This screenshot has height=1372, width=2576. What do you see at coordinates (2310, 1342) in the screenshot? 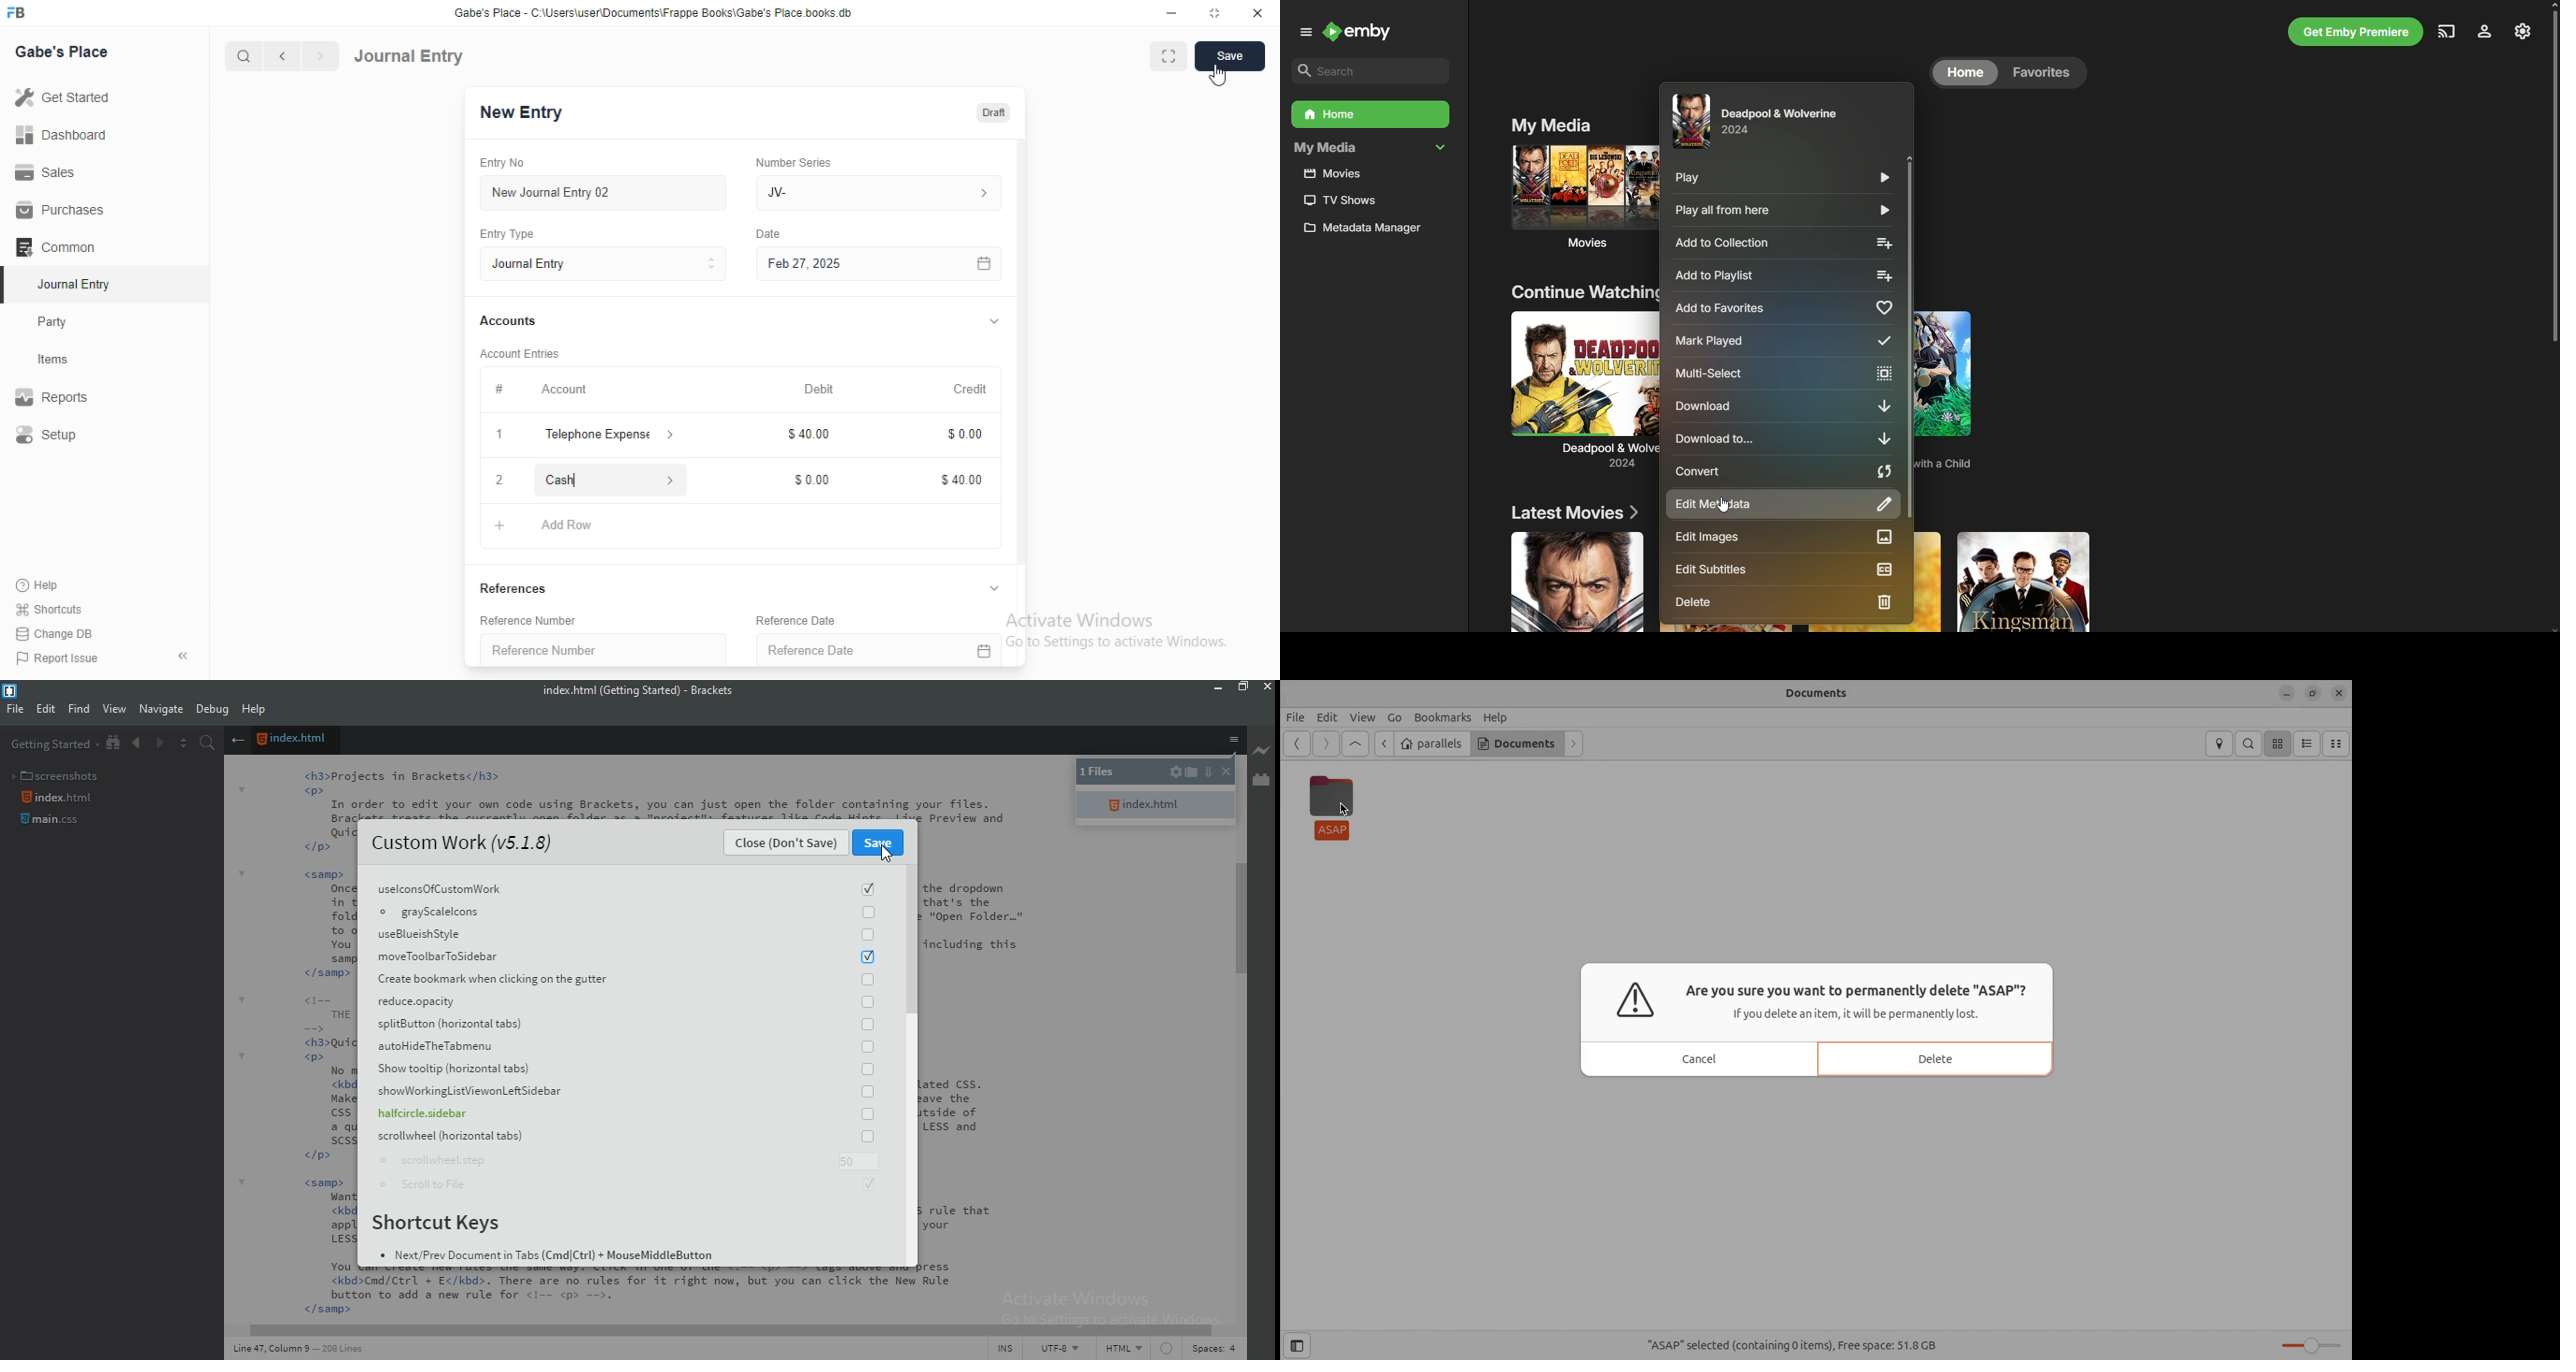
I see `Zoom` at bounding box center [2310, 1342].